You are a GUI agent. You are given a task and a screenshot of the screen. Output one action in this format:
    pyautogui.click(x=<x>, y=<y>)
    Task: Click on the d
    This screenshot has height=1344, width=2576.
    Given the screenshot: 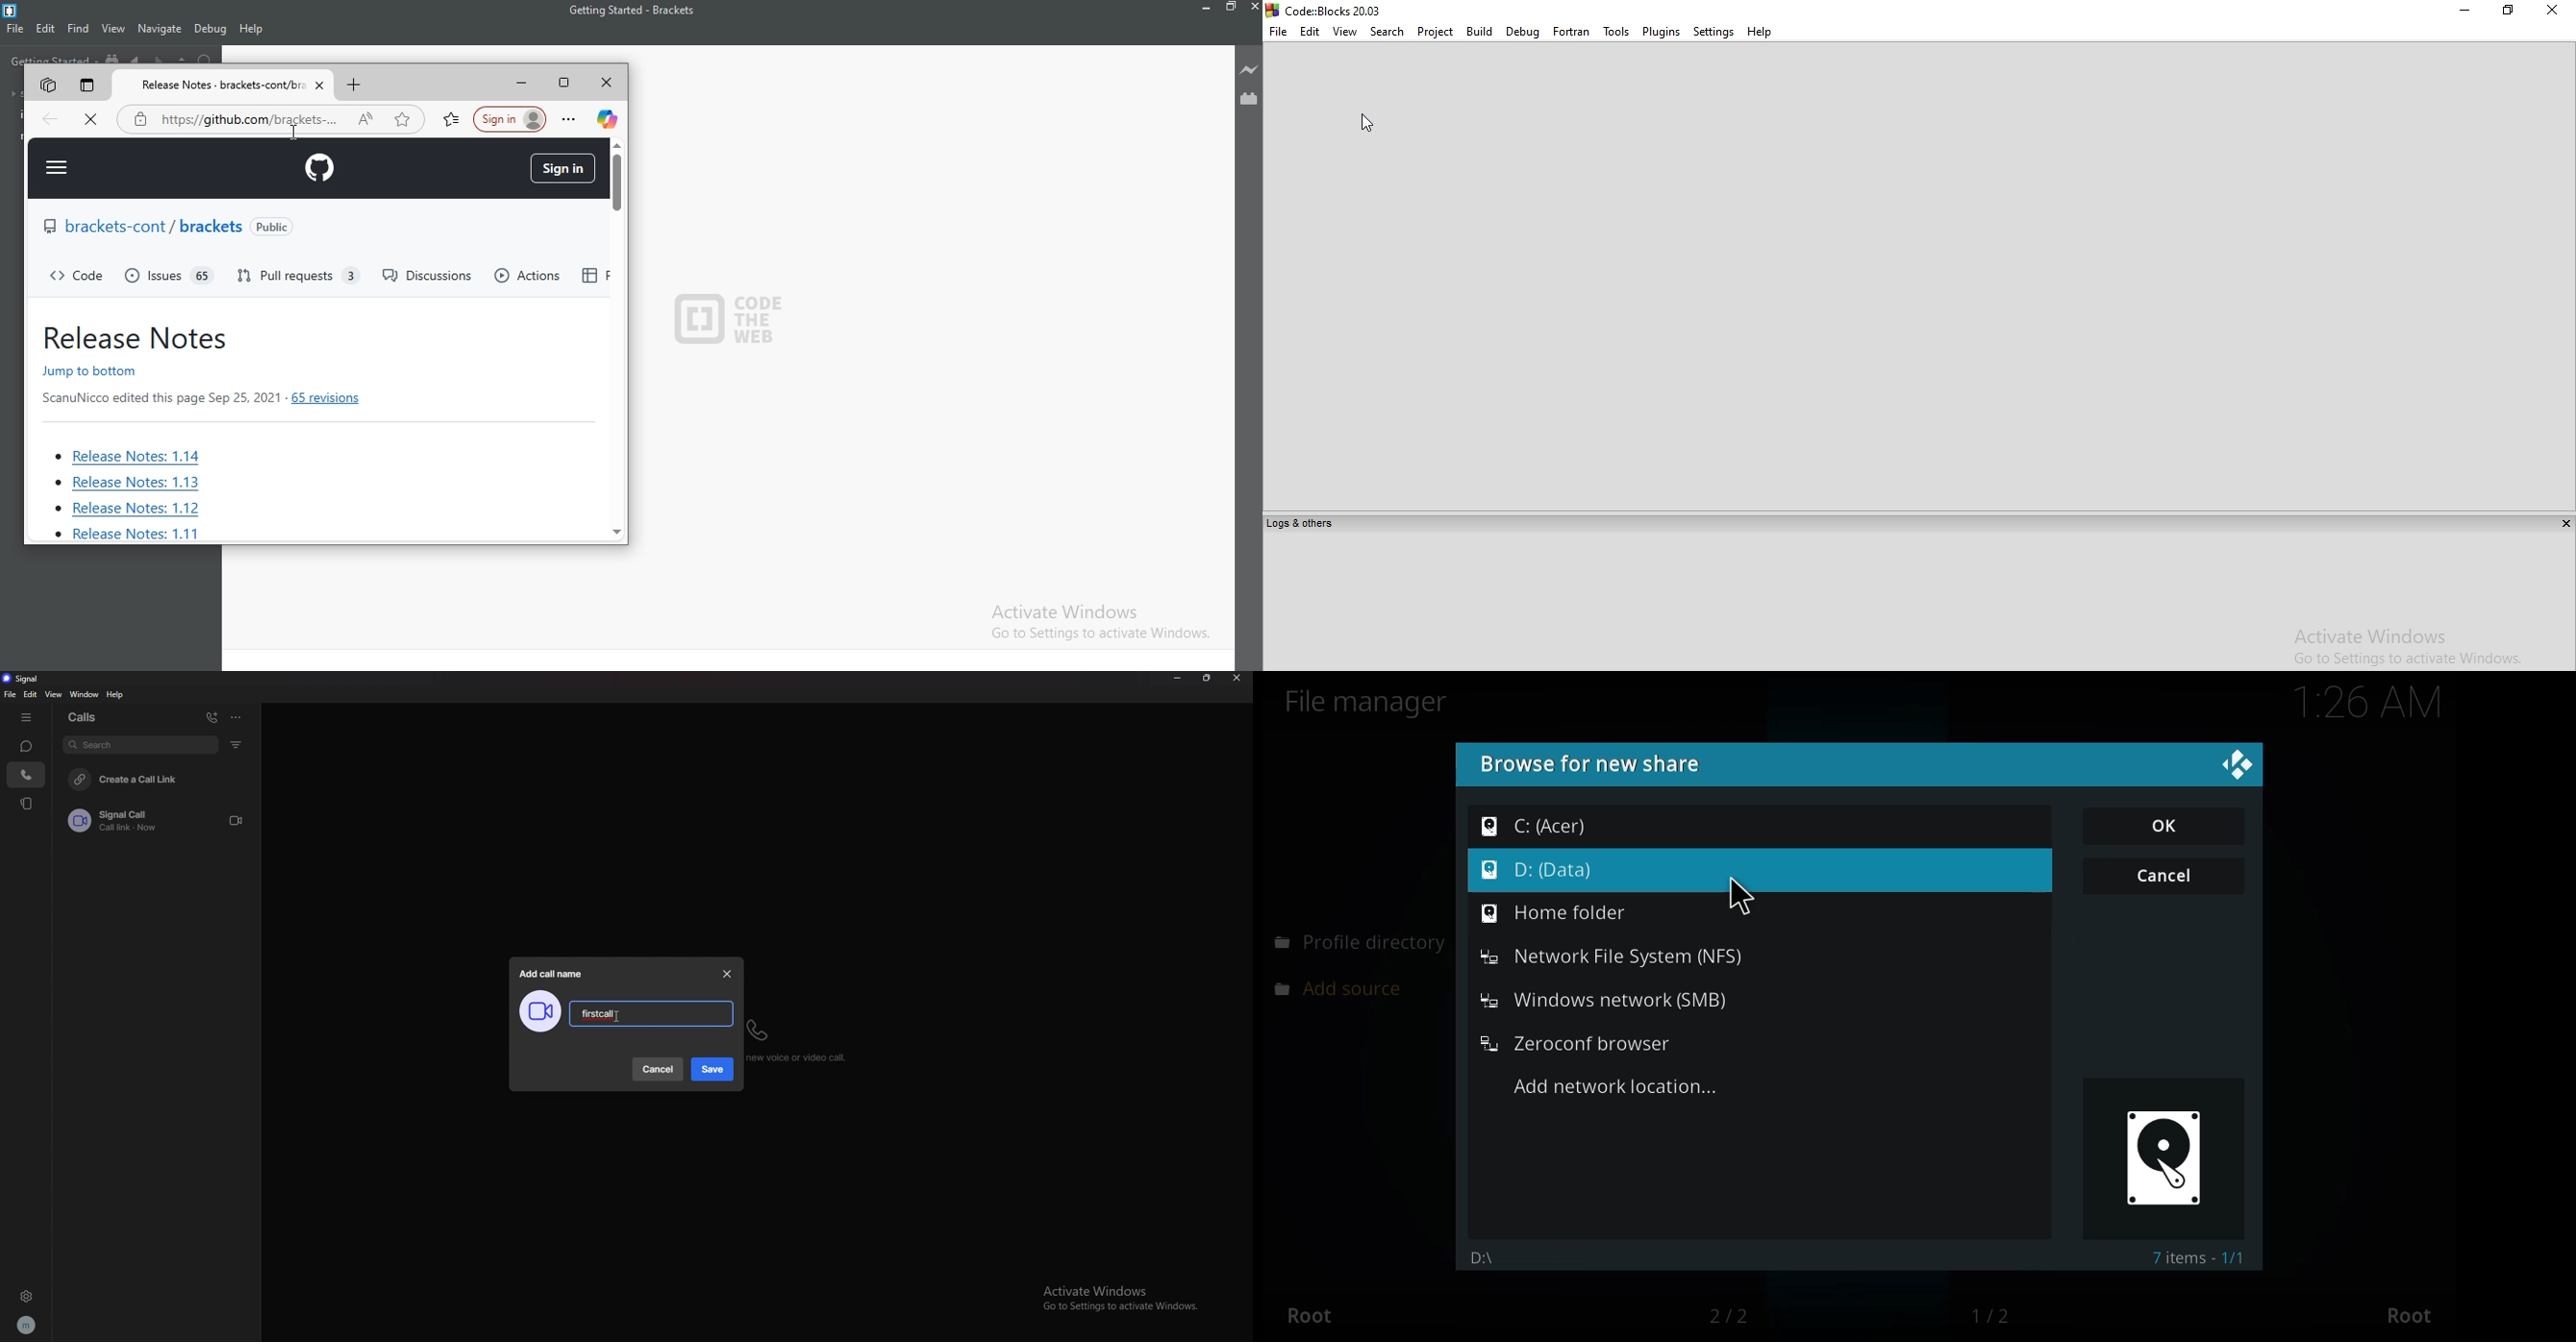 What is the action you would take?
    pyautogui.click(x=1548, y=870)
    